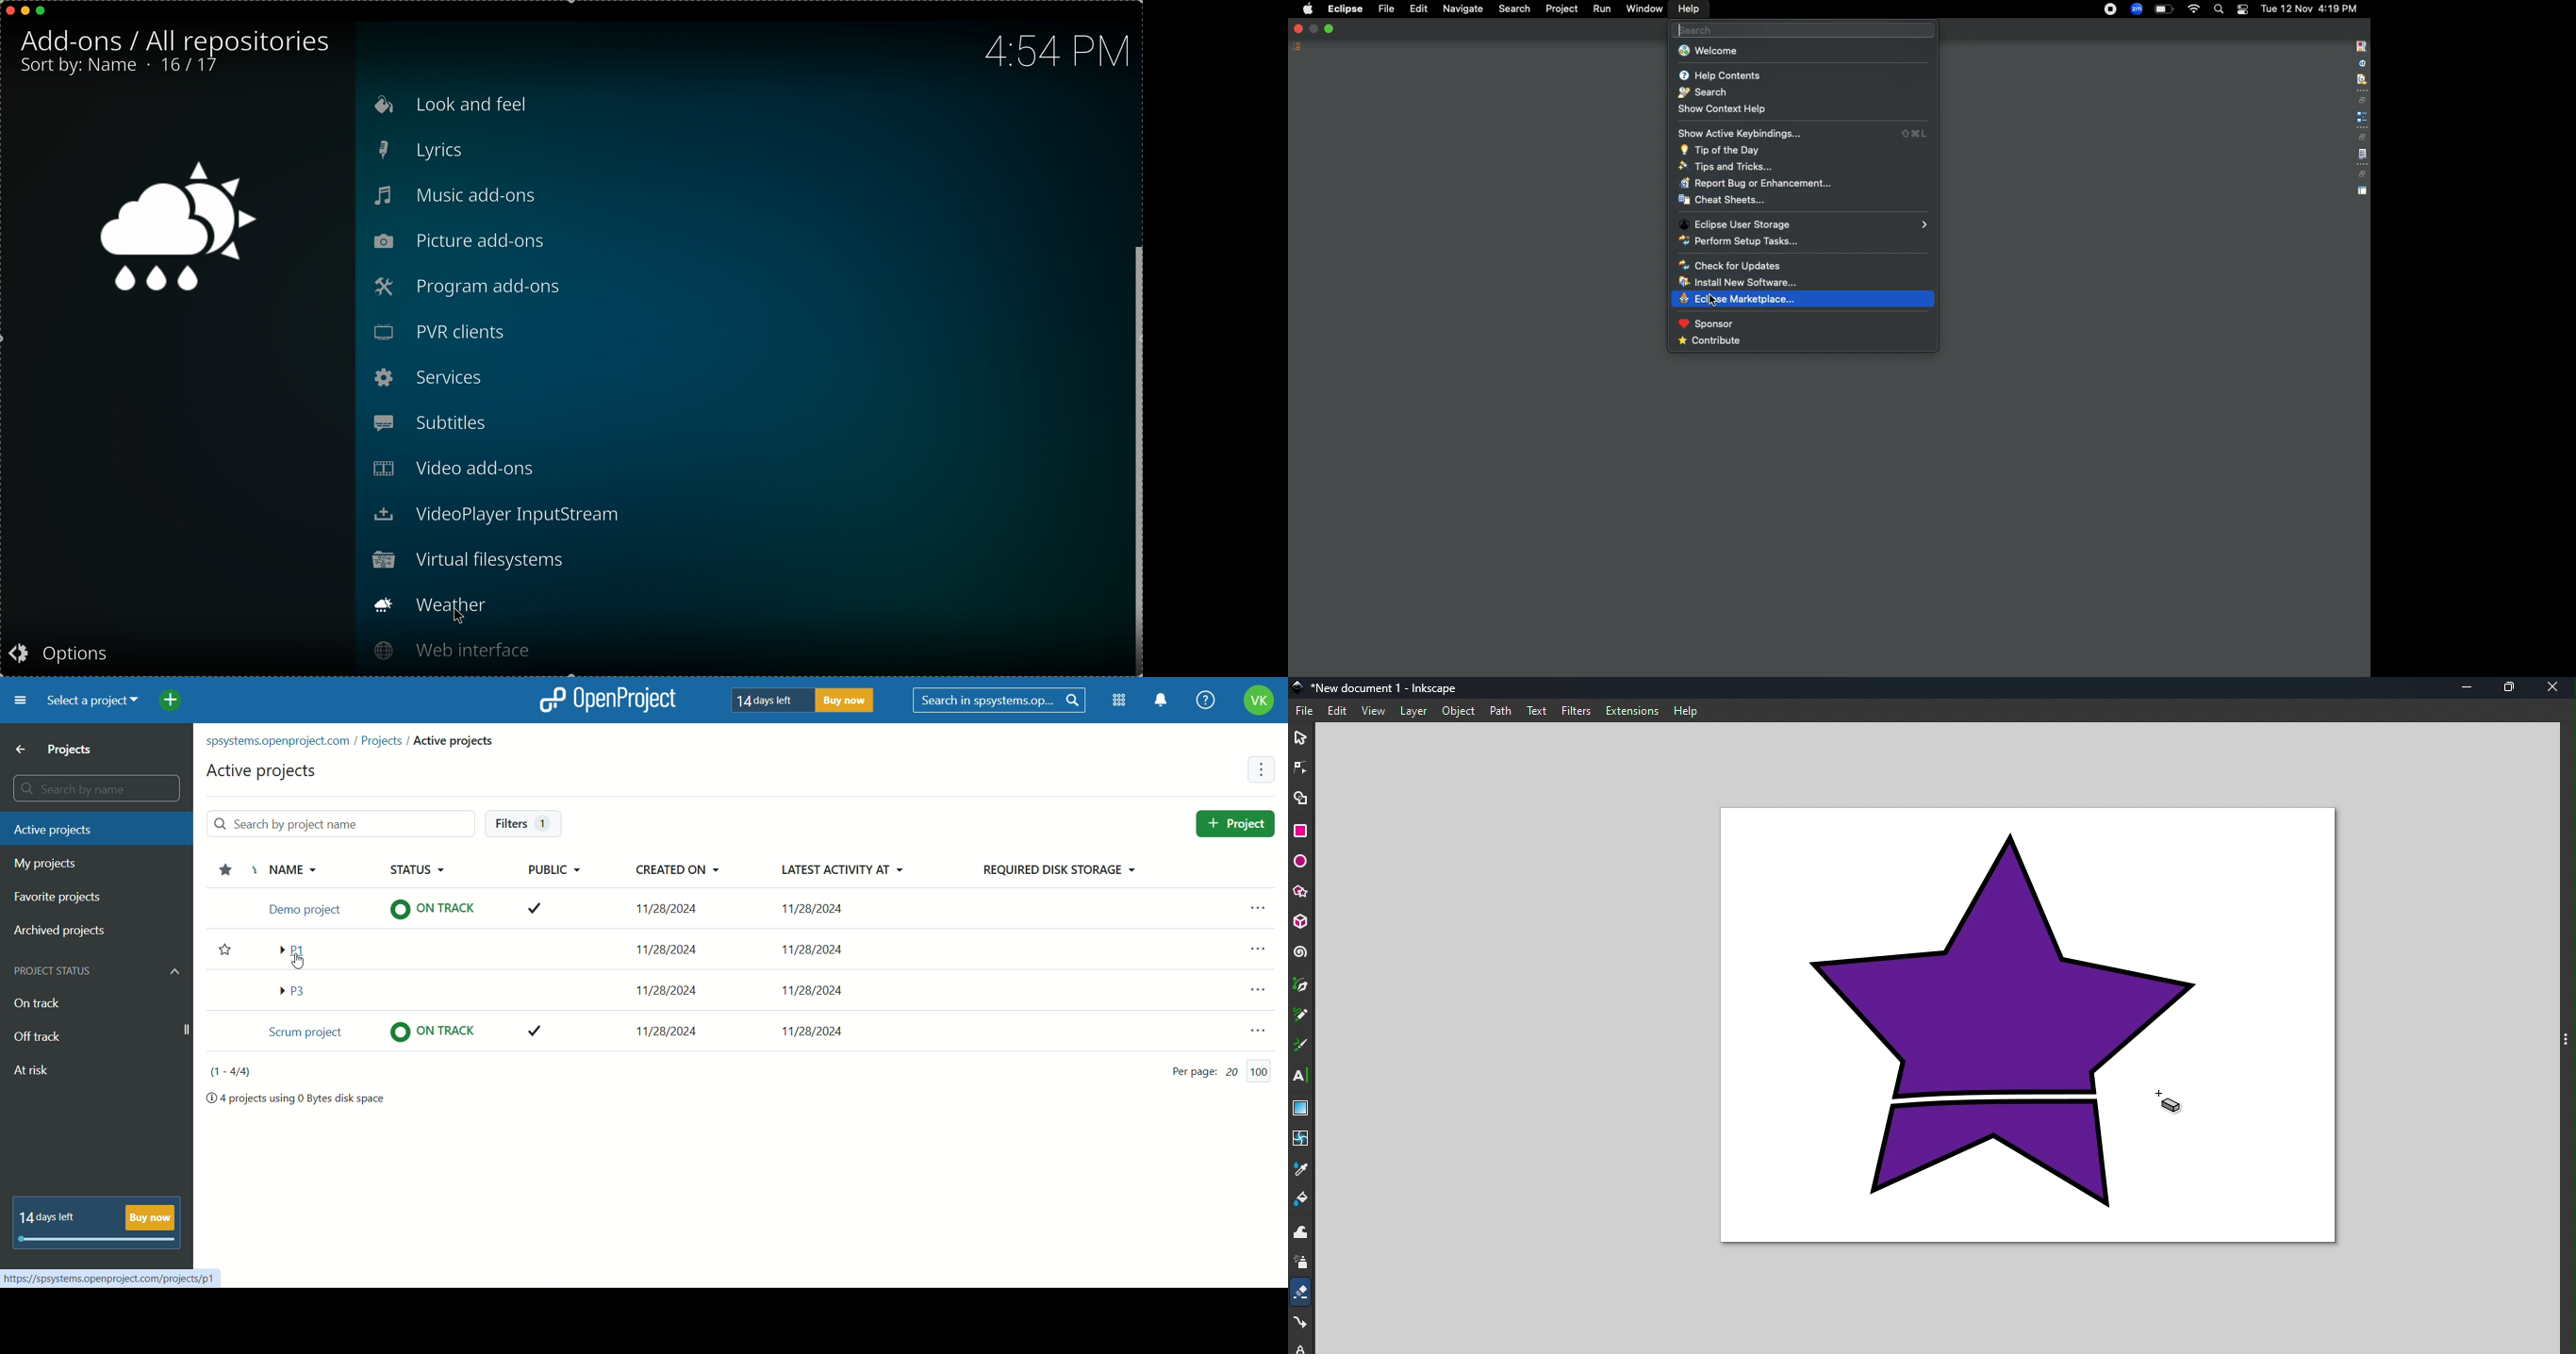 Image resolution: width=2576 pixels, height=1372 pixels. Describe the element at coordinates (457, 468) in the screenshot. I see `video add-ons` at that location.